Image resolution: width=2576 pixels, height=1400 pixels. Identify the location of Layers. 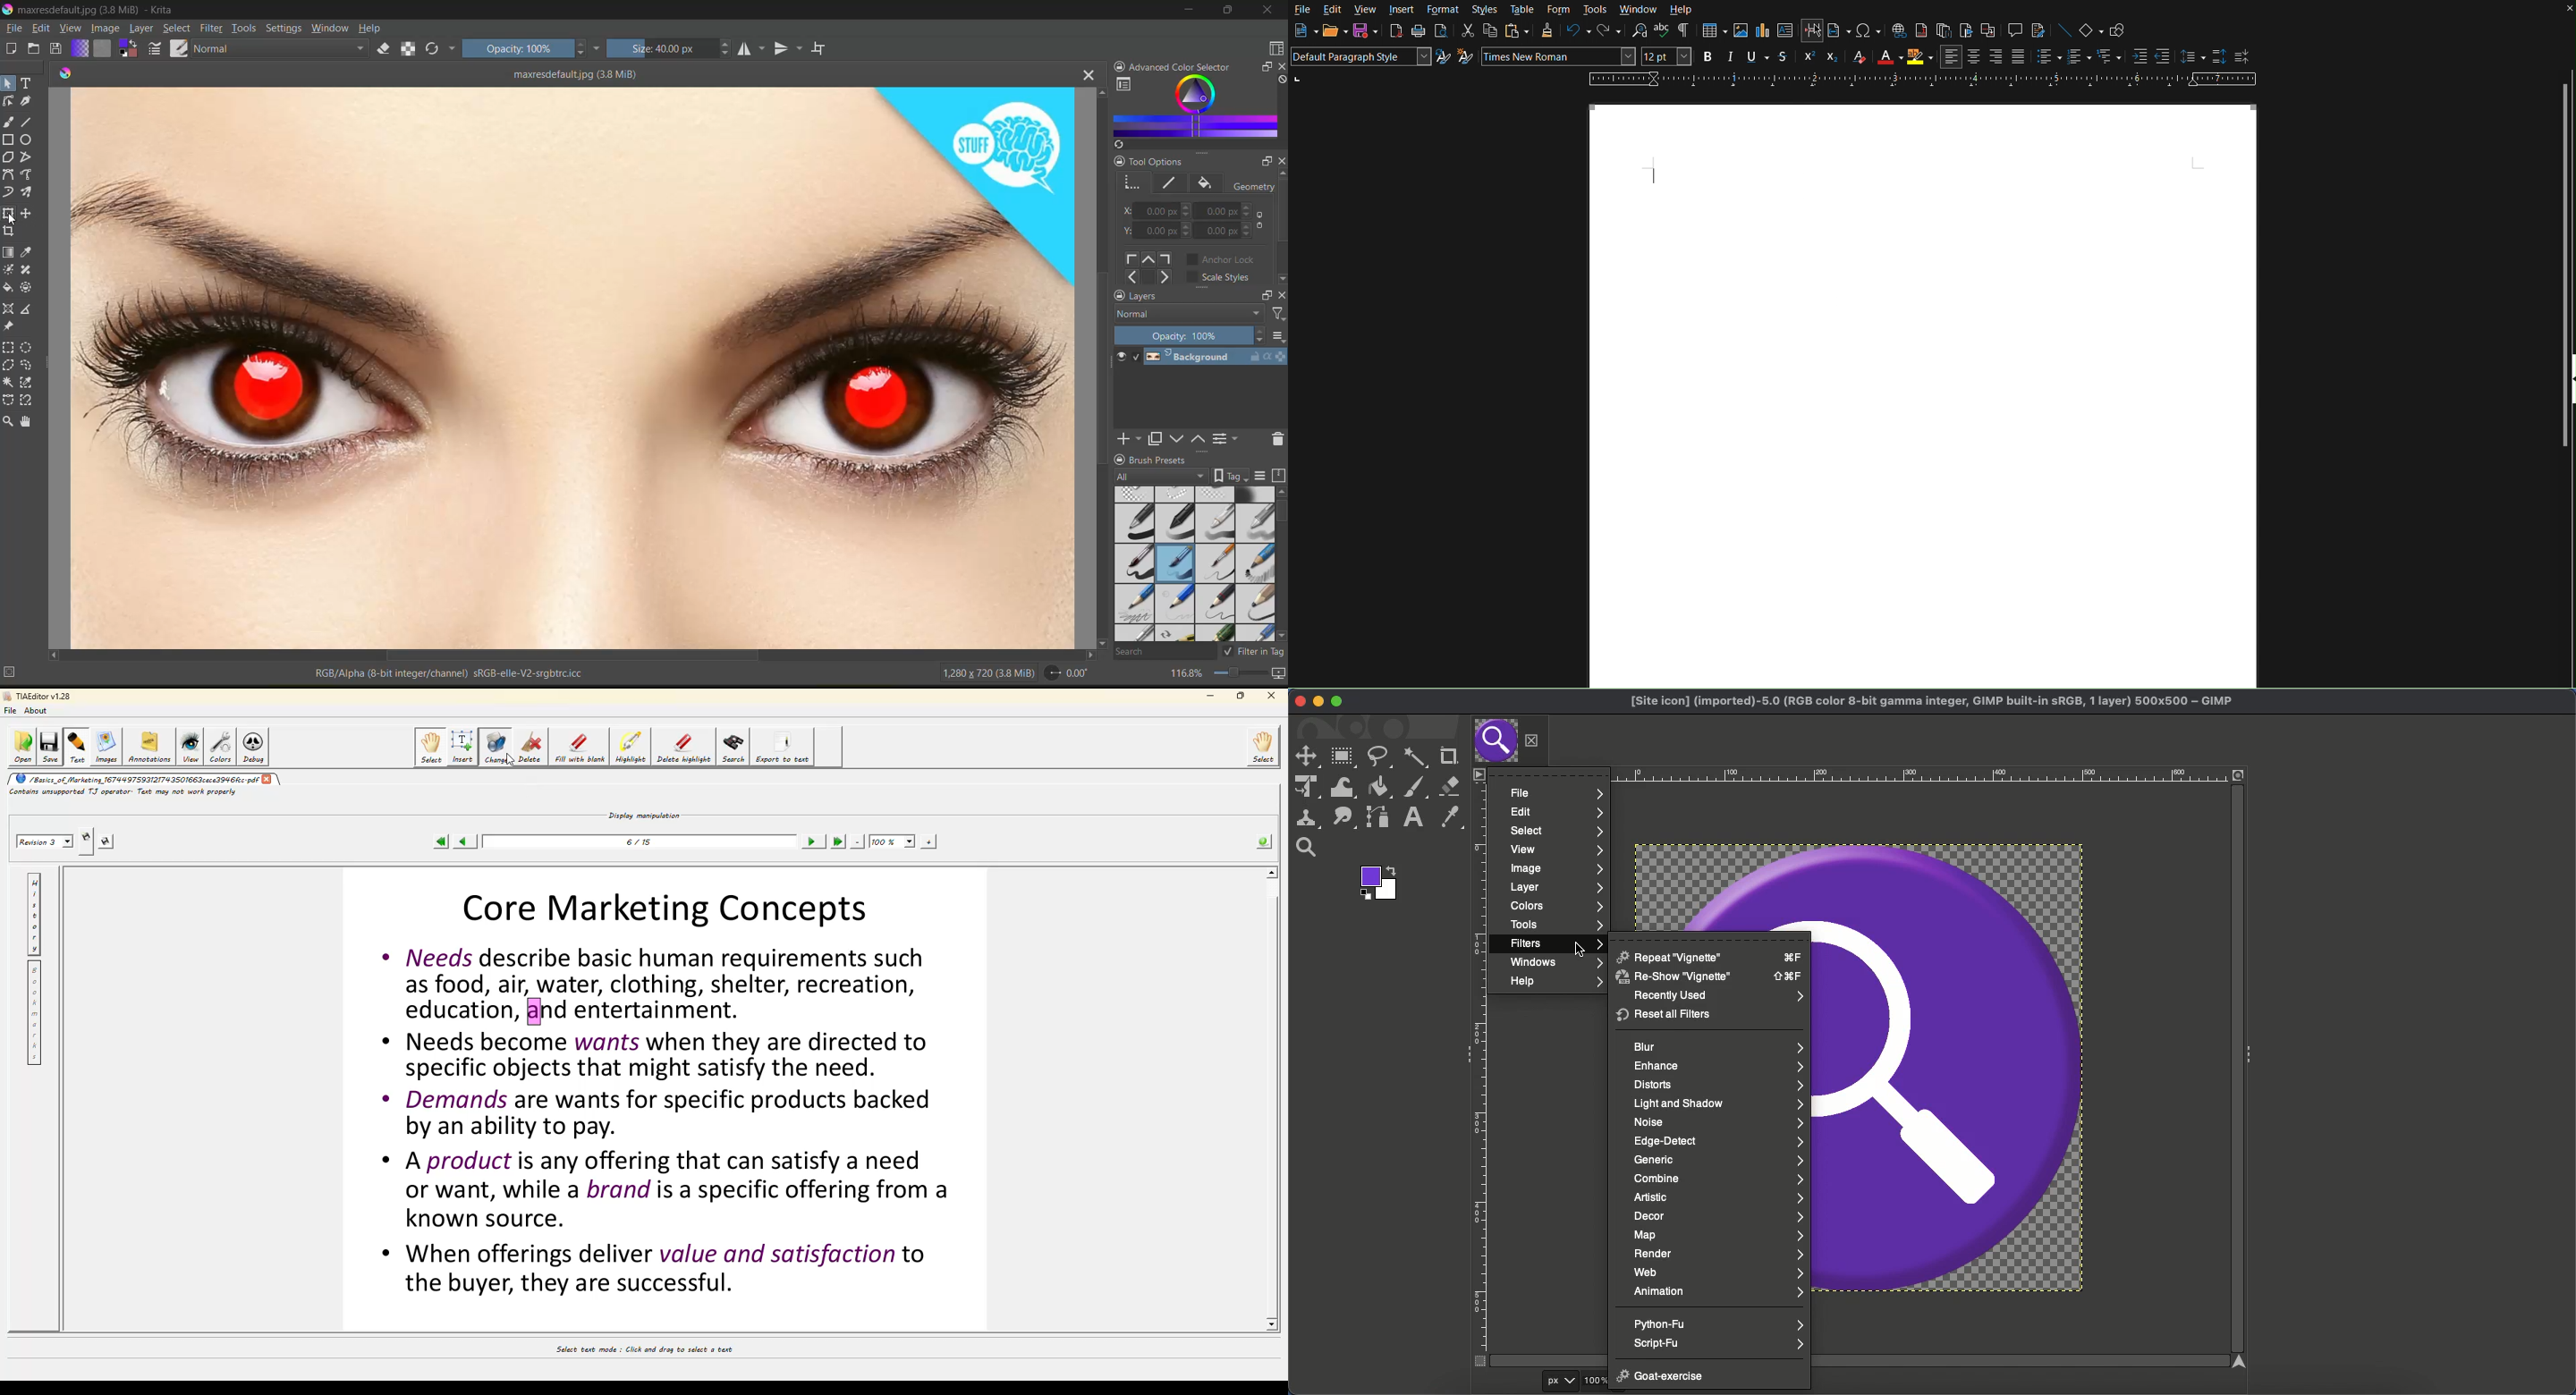
(1556, 888).